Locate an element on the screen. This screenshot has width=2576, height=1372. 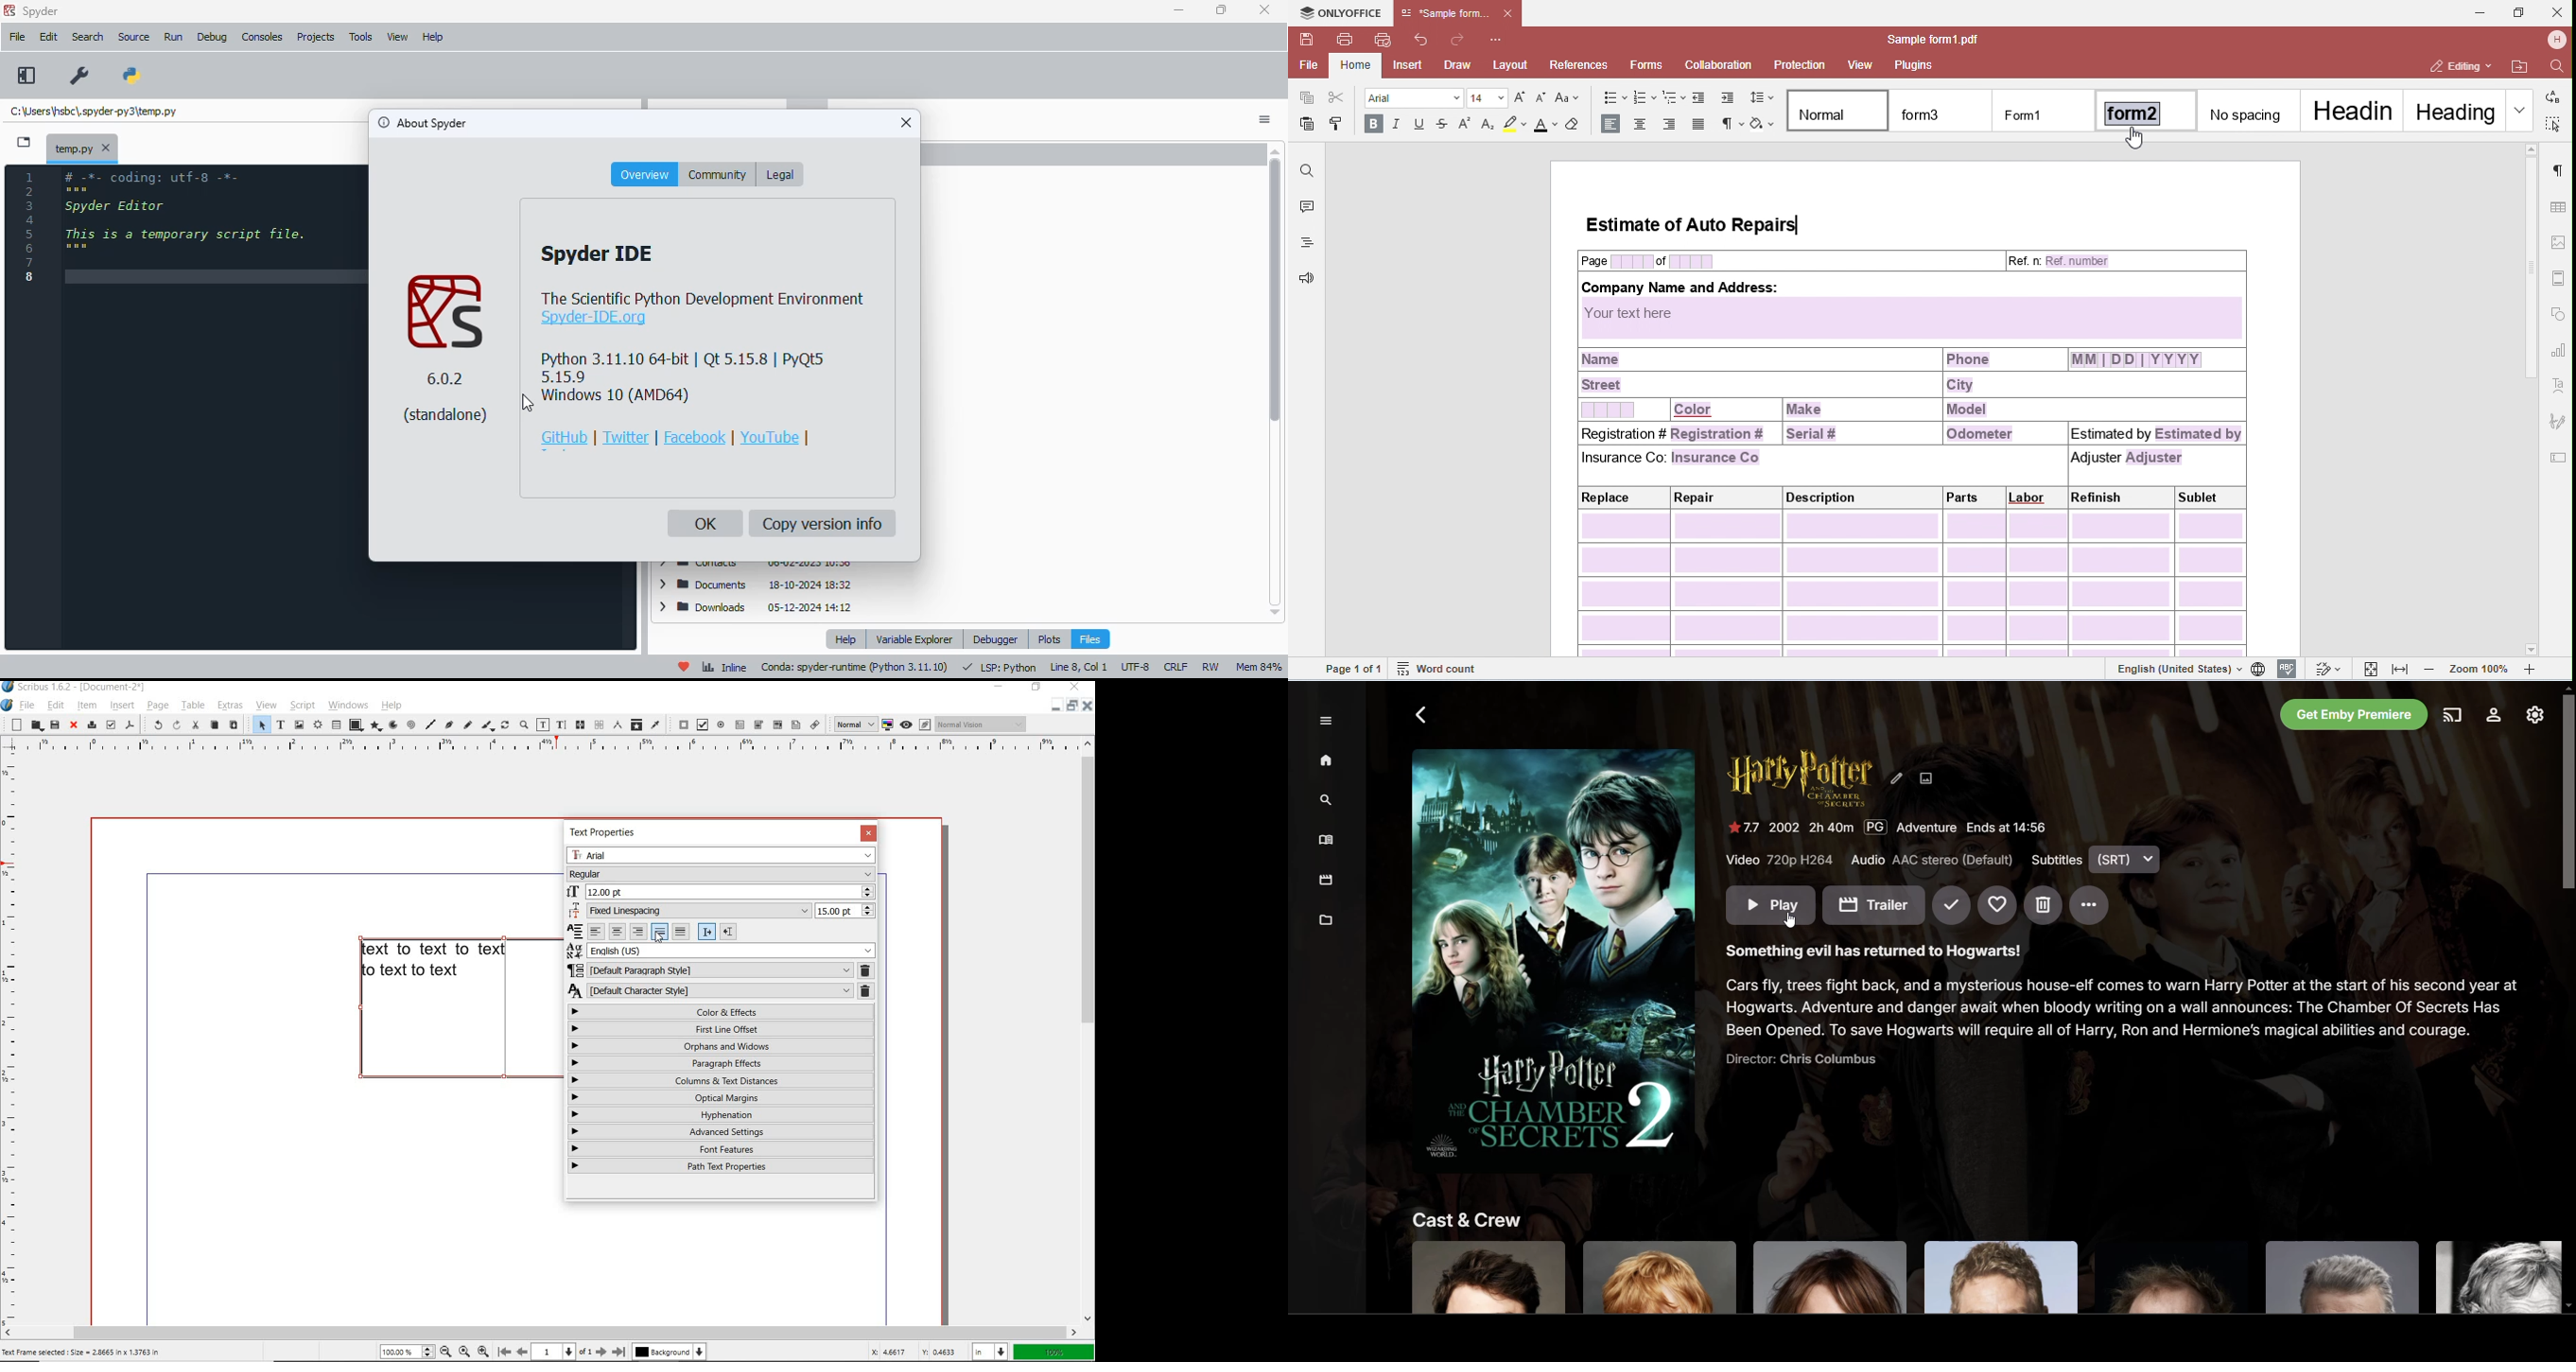
windows is located at coordinates (348, 705).